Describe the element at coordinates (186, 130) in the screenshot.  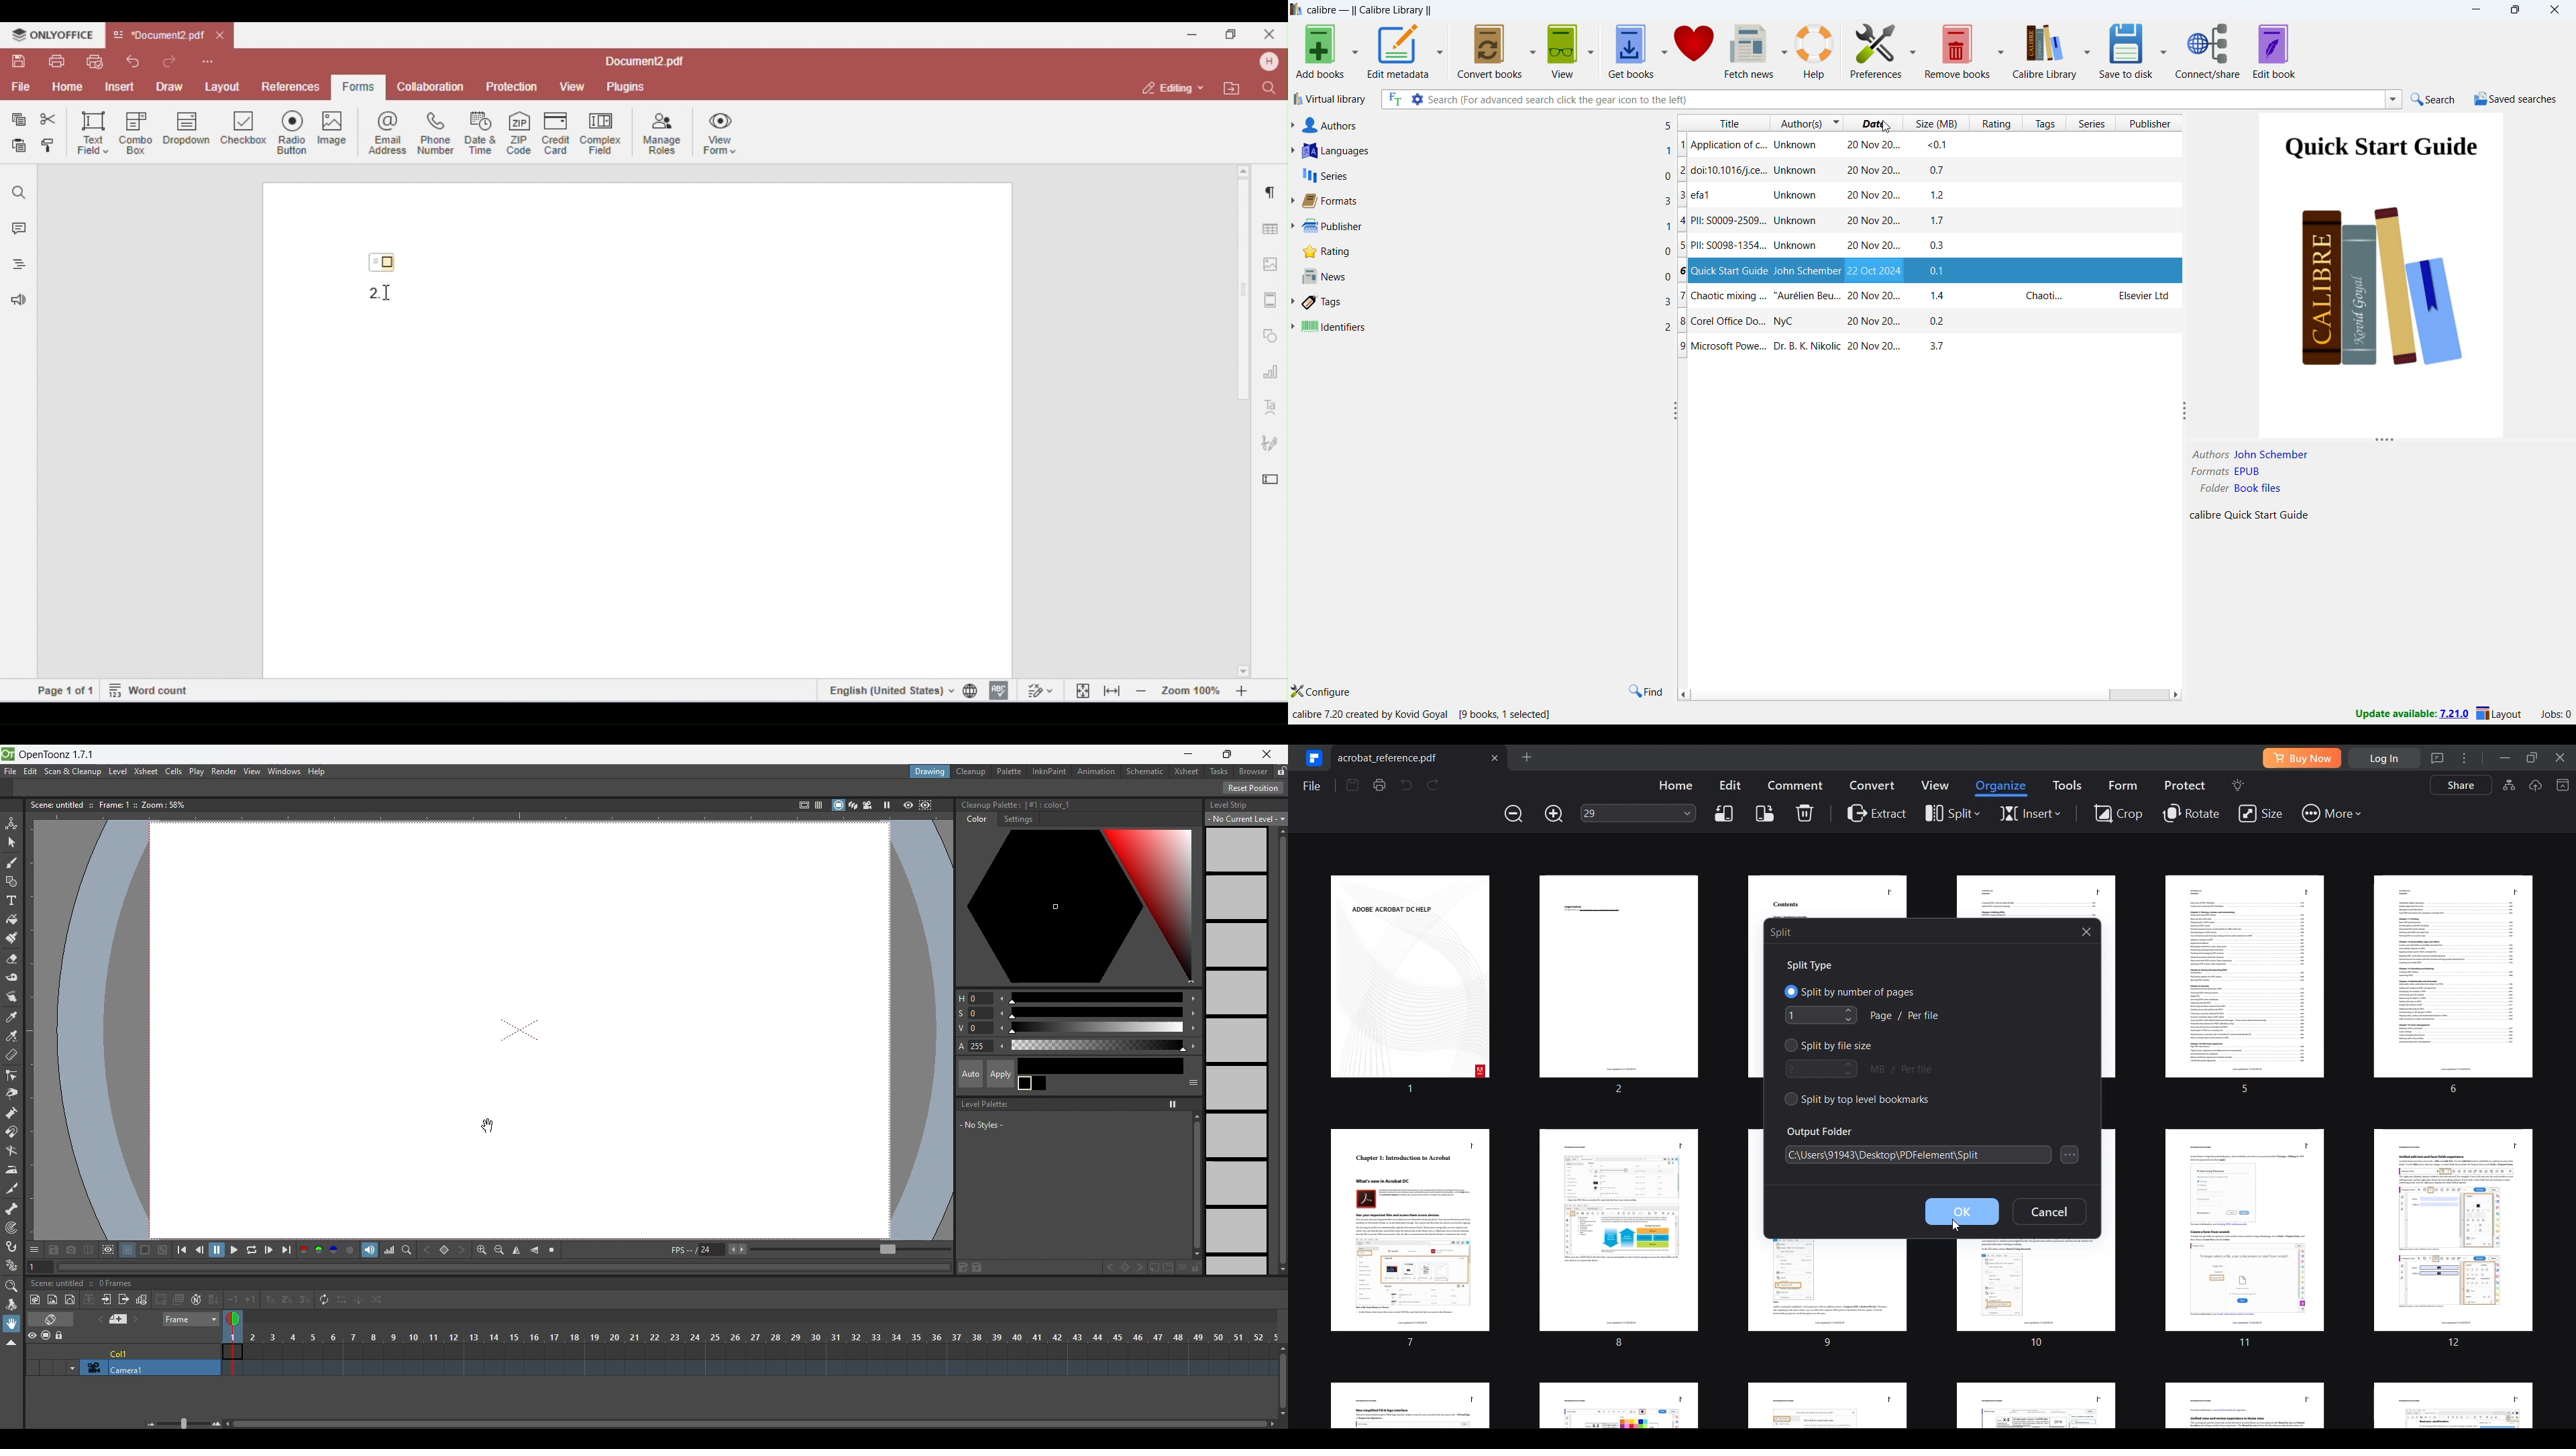
I see `drop down` at that location.